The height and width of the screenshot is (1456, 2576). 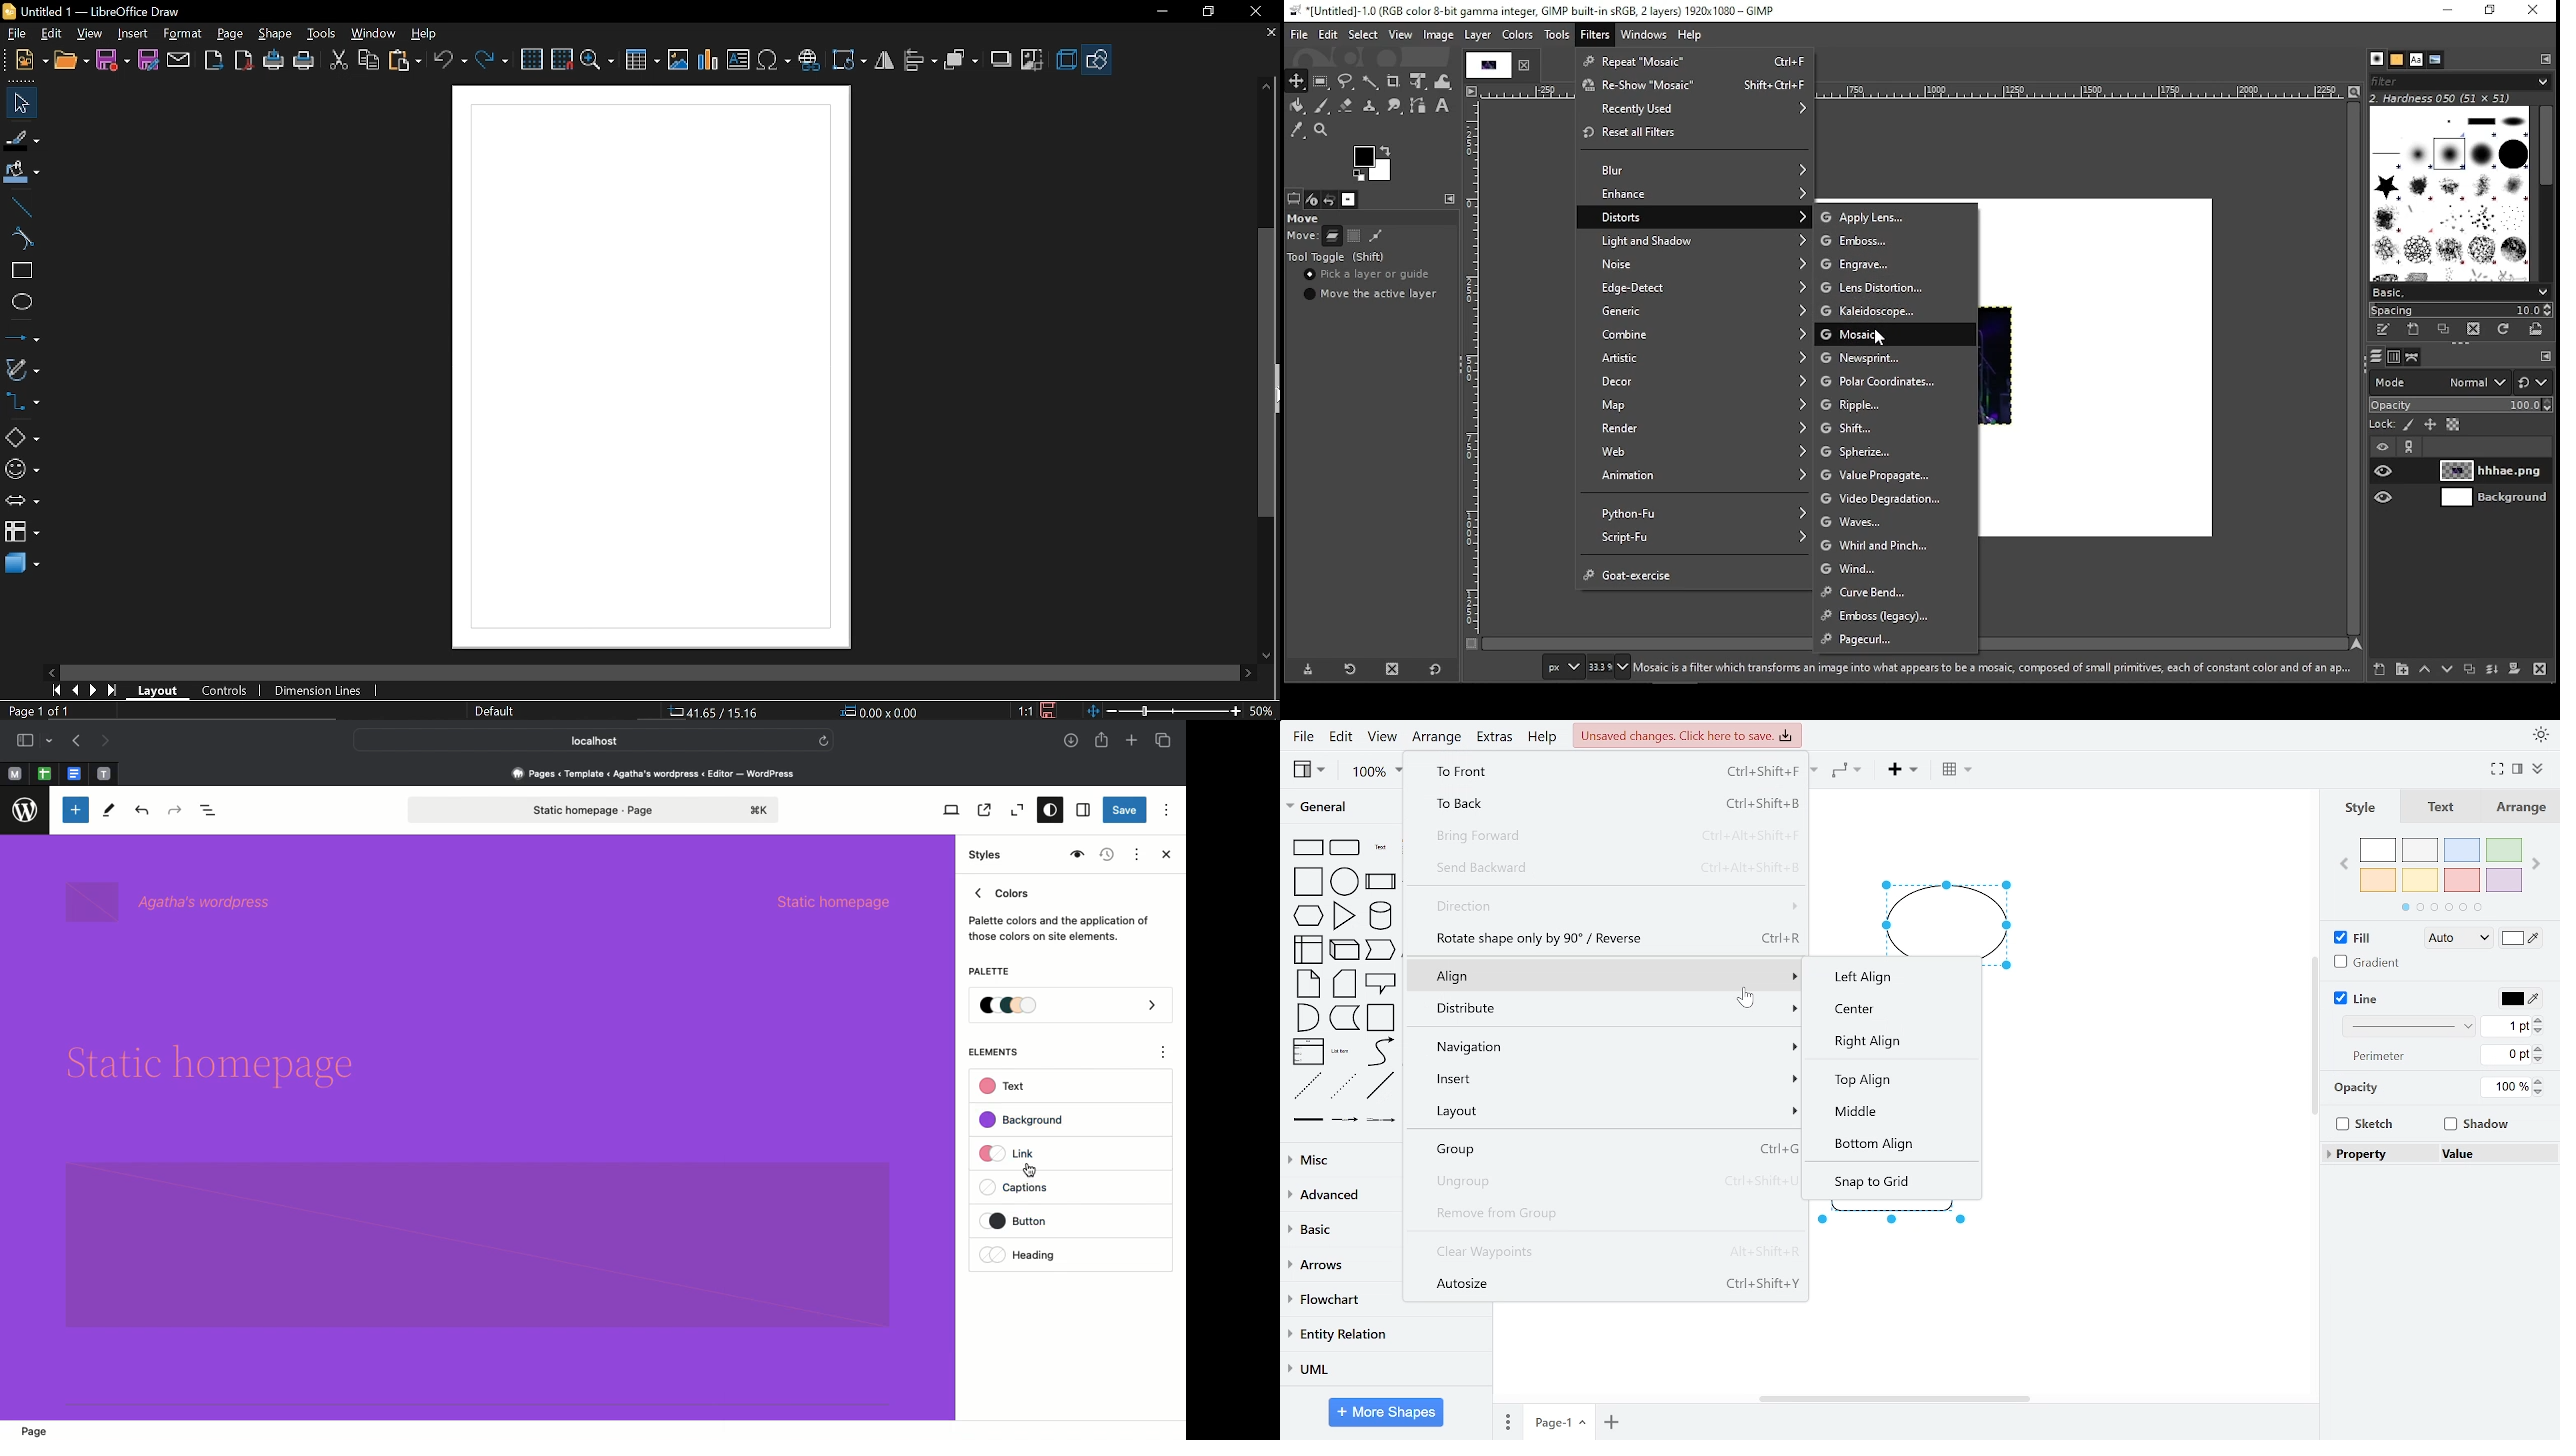 I want to click on Insert, so click(x=1604, y=1076).